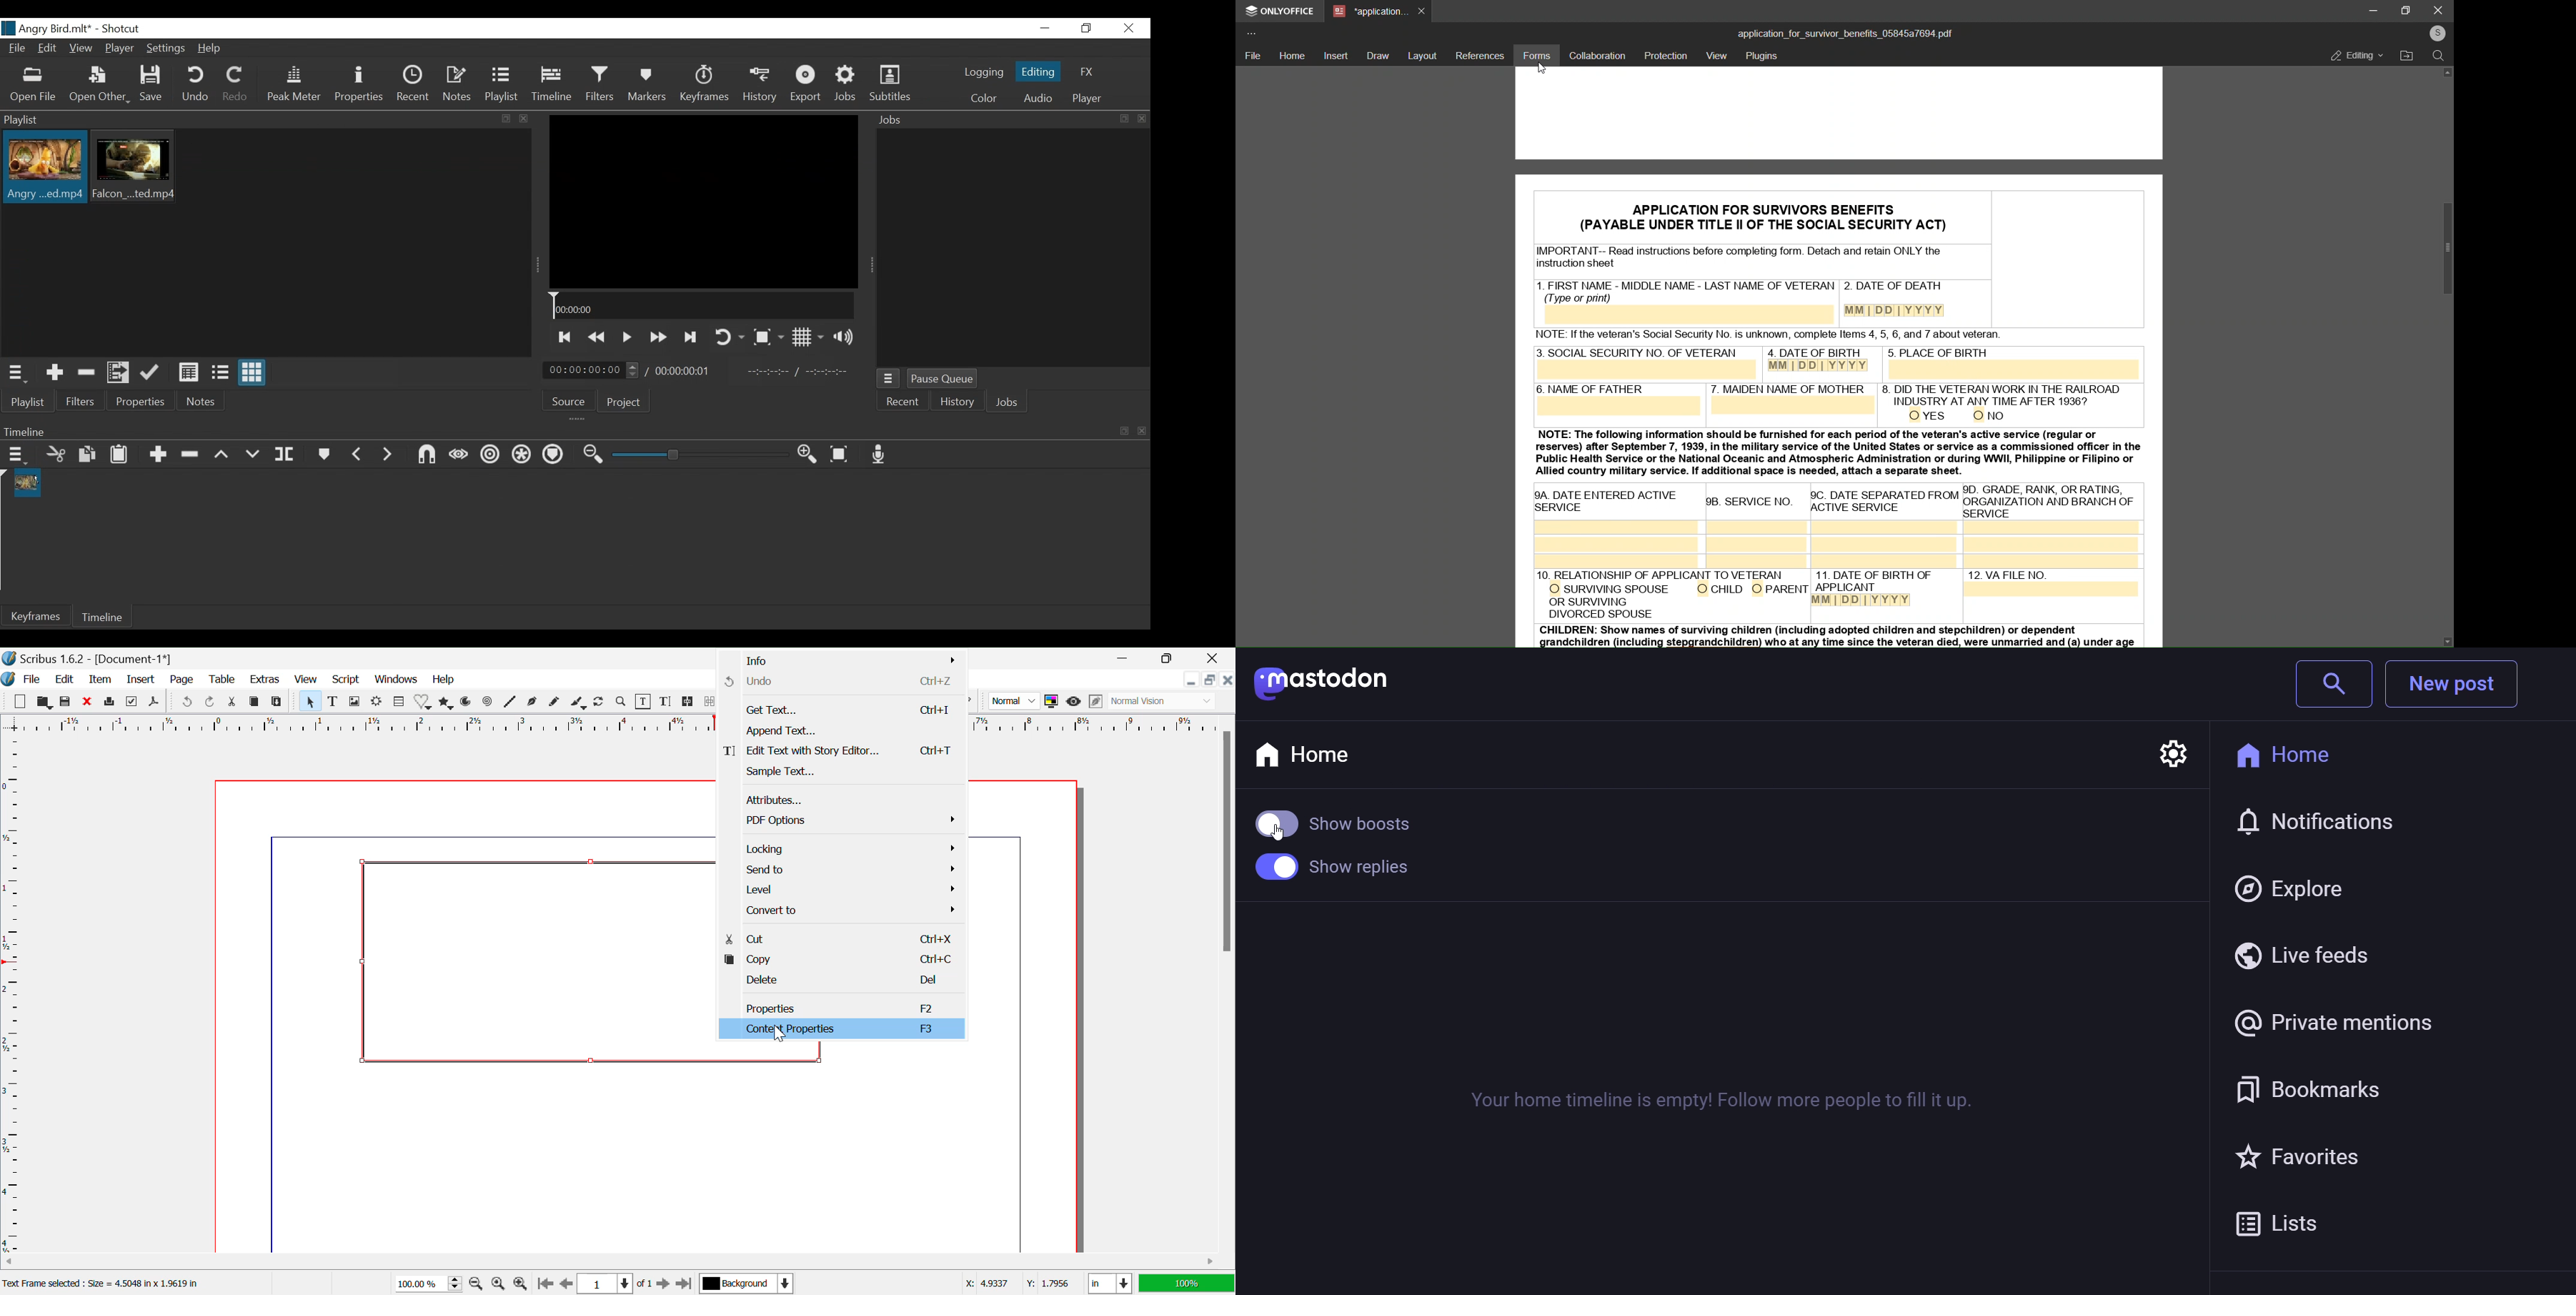  What do you see at coordinates (87, 374) in the screenshot?
I see `Remove cut` at bounding box center [87, 374].